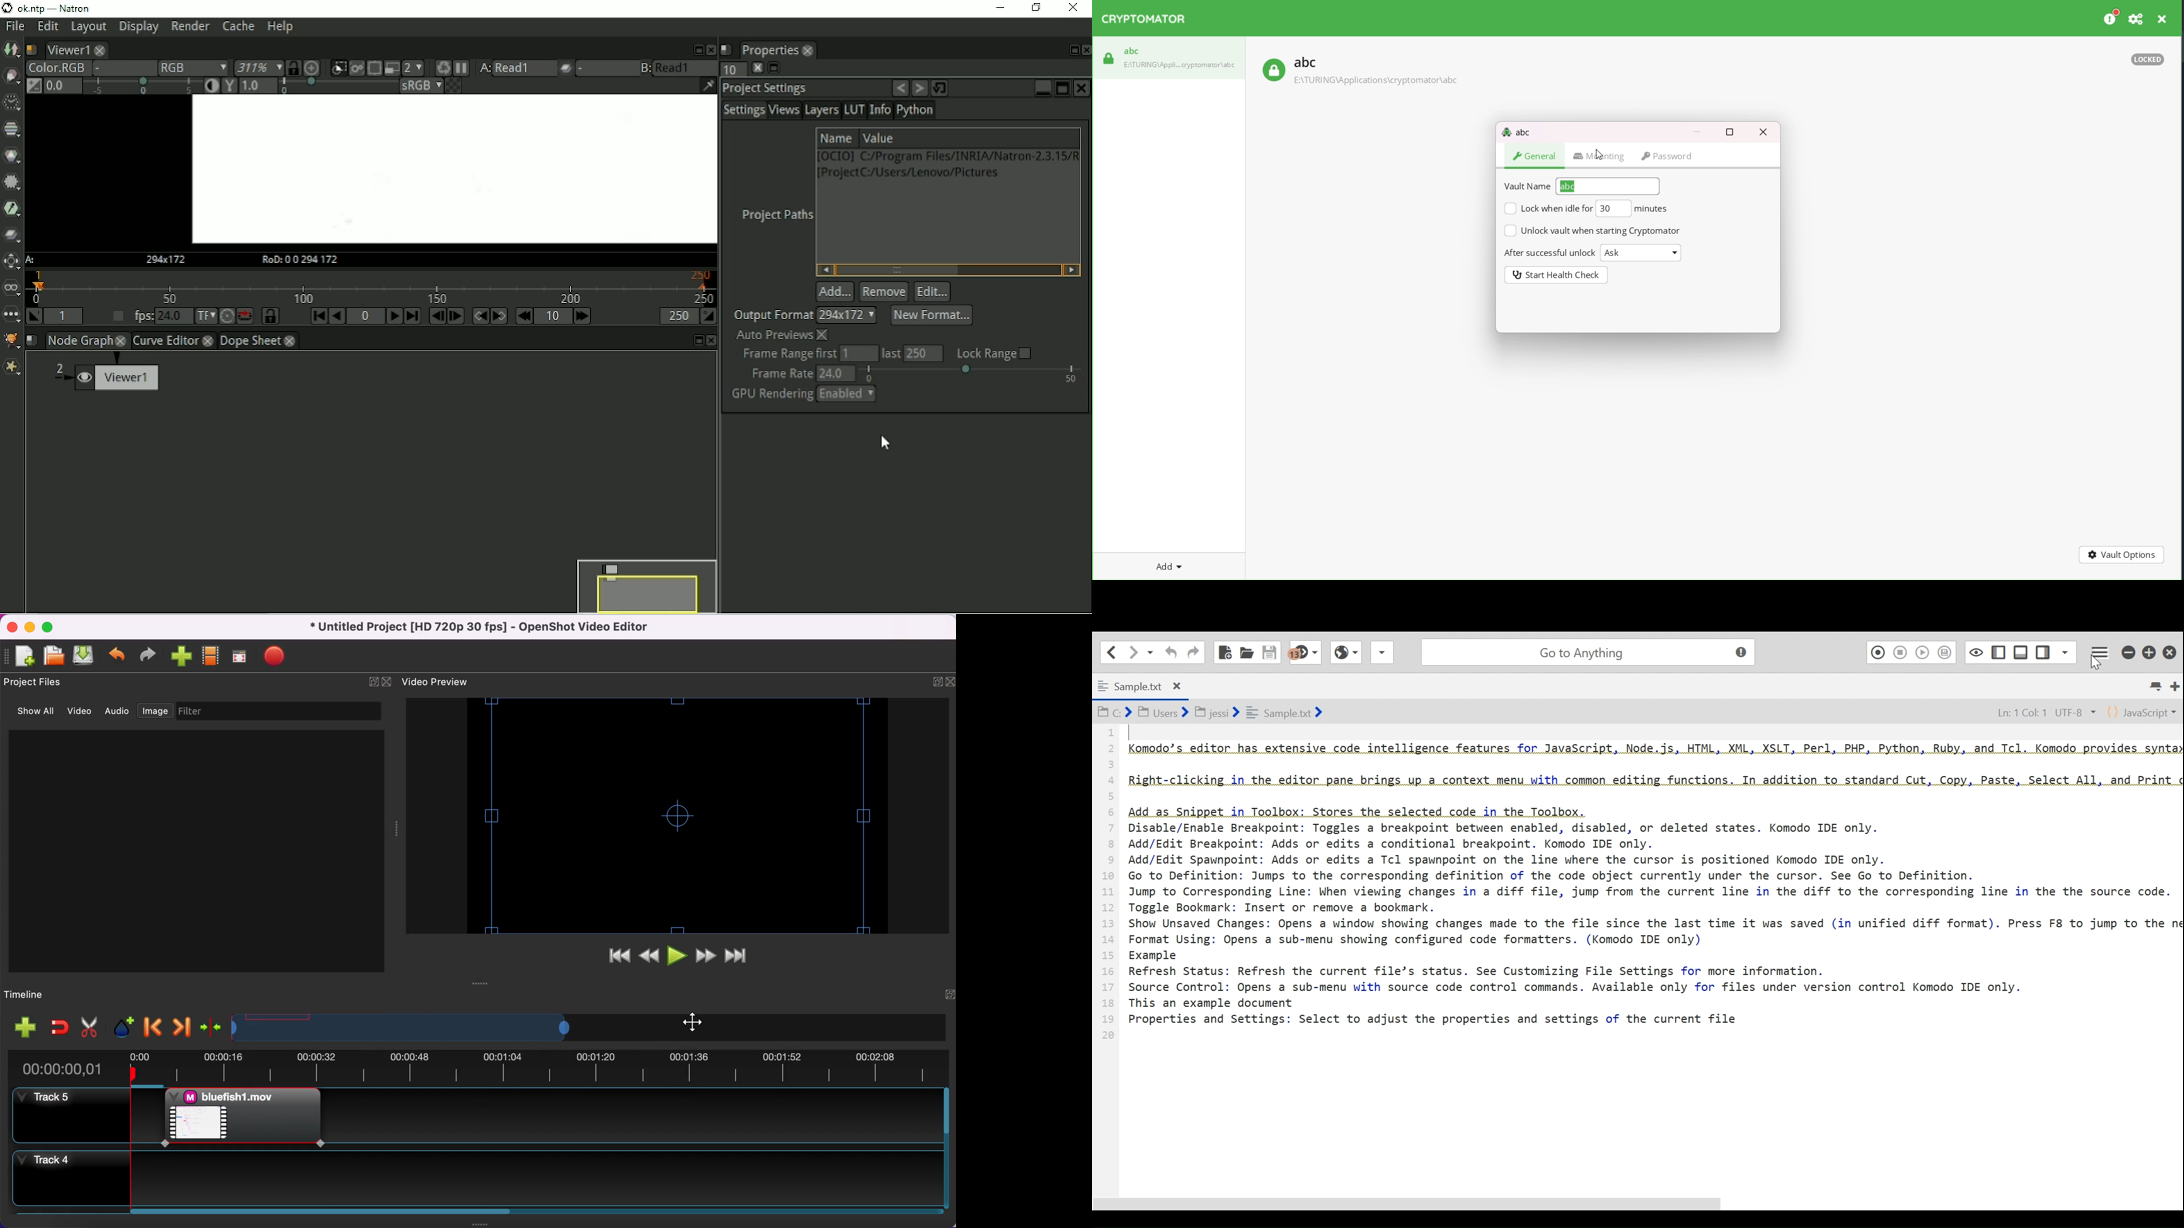 This screenshot has width=2184, height=1232. What do you see at coordinates (338, 69) in the screenshot?
I see `Clip portion of image` at bounding box center [338, 69].